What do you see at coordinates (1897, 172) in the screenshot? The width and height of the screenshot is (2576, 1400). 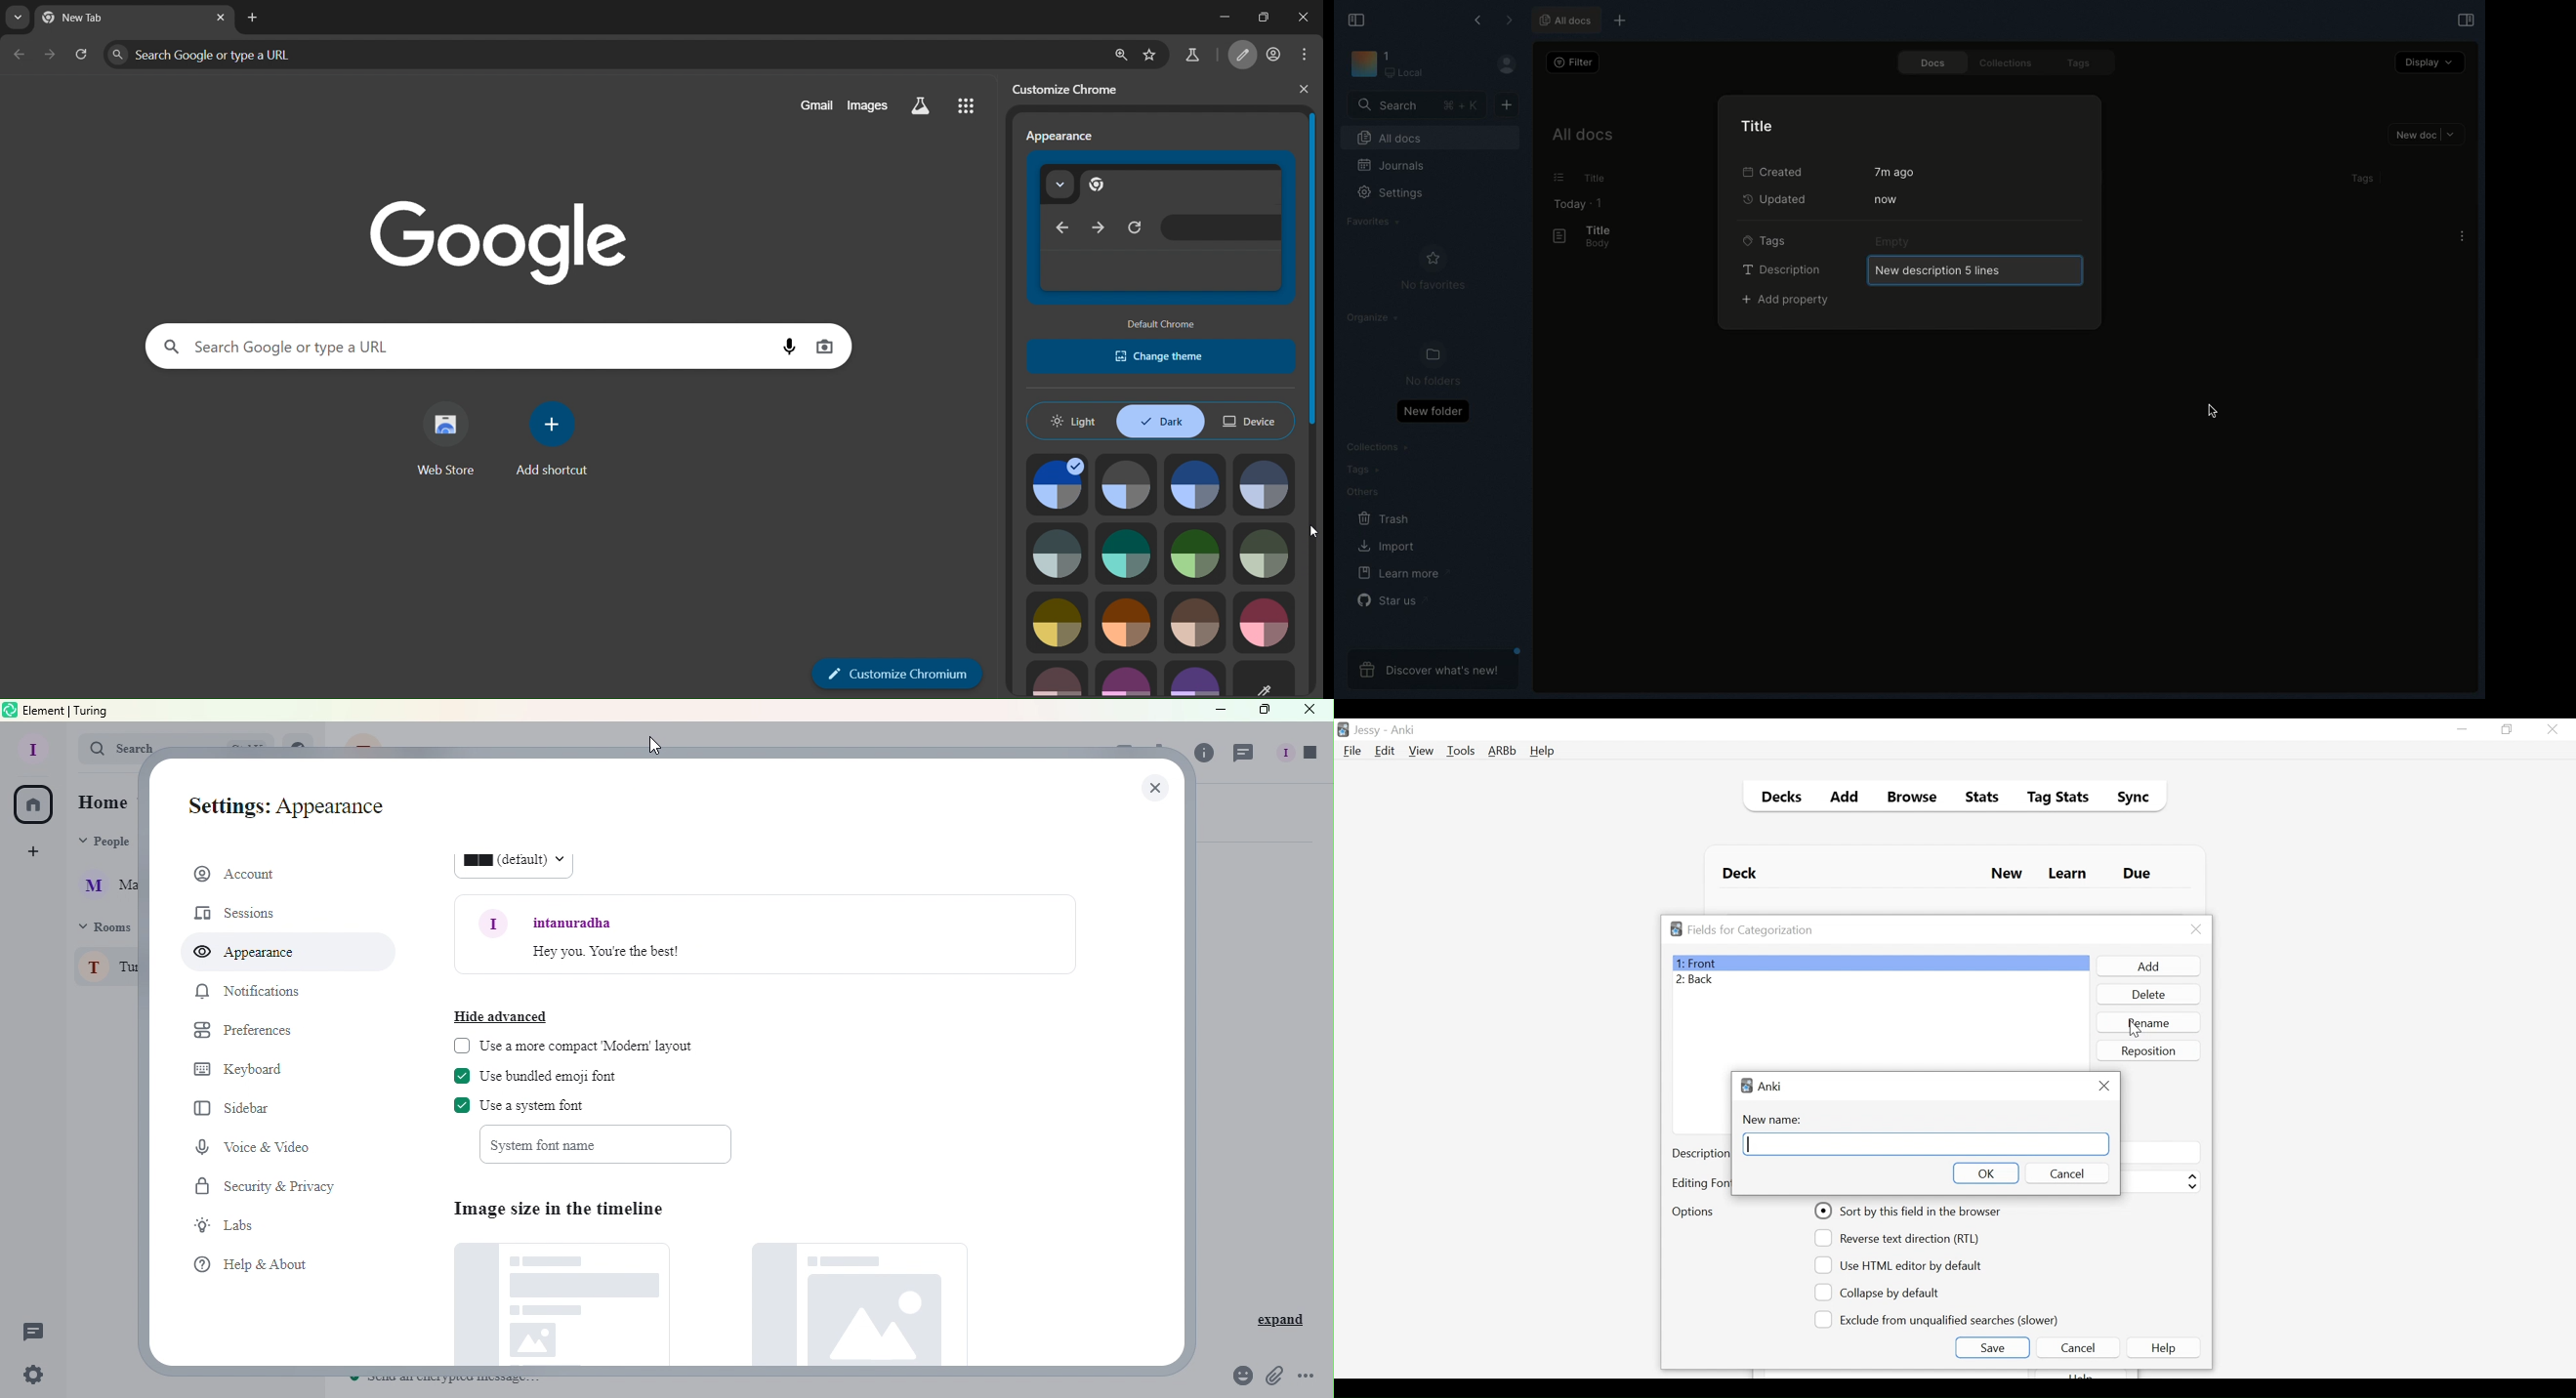 I see `7m ago` at bounding box center [1897, 172].